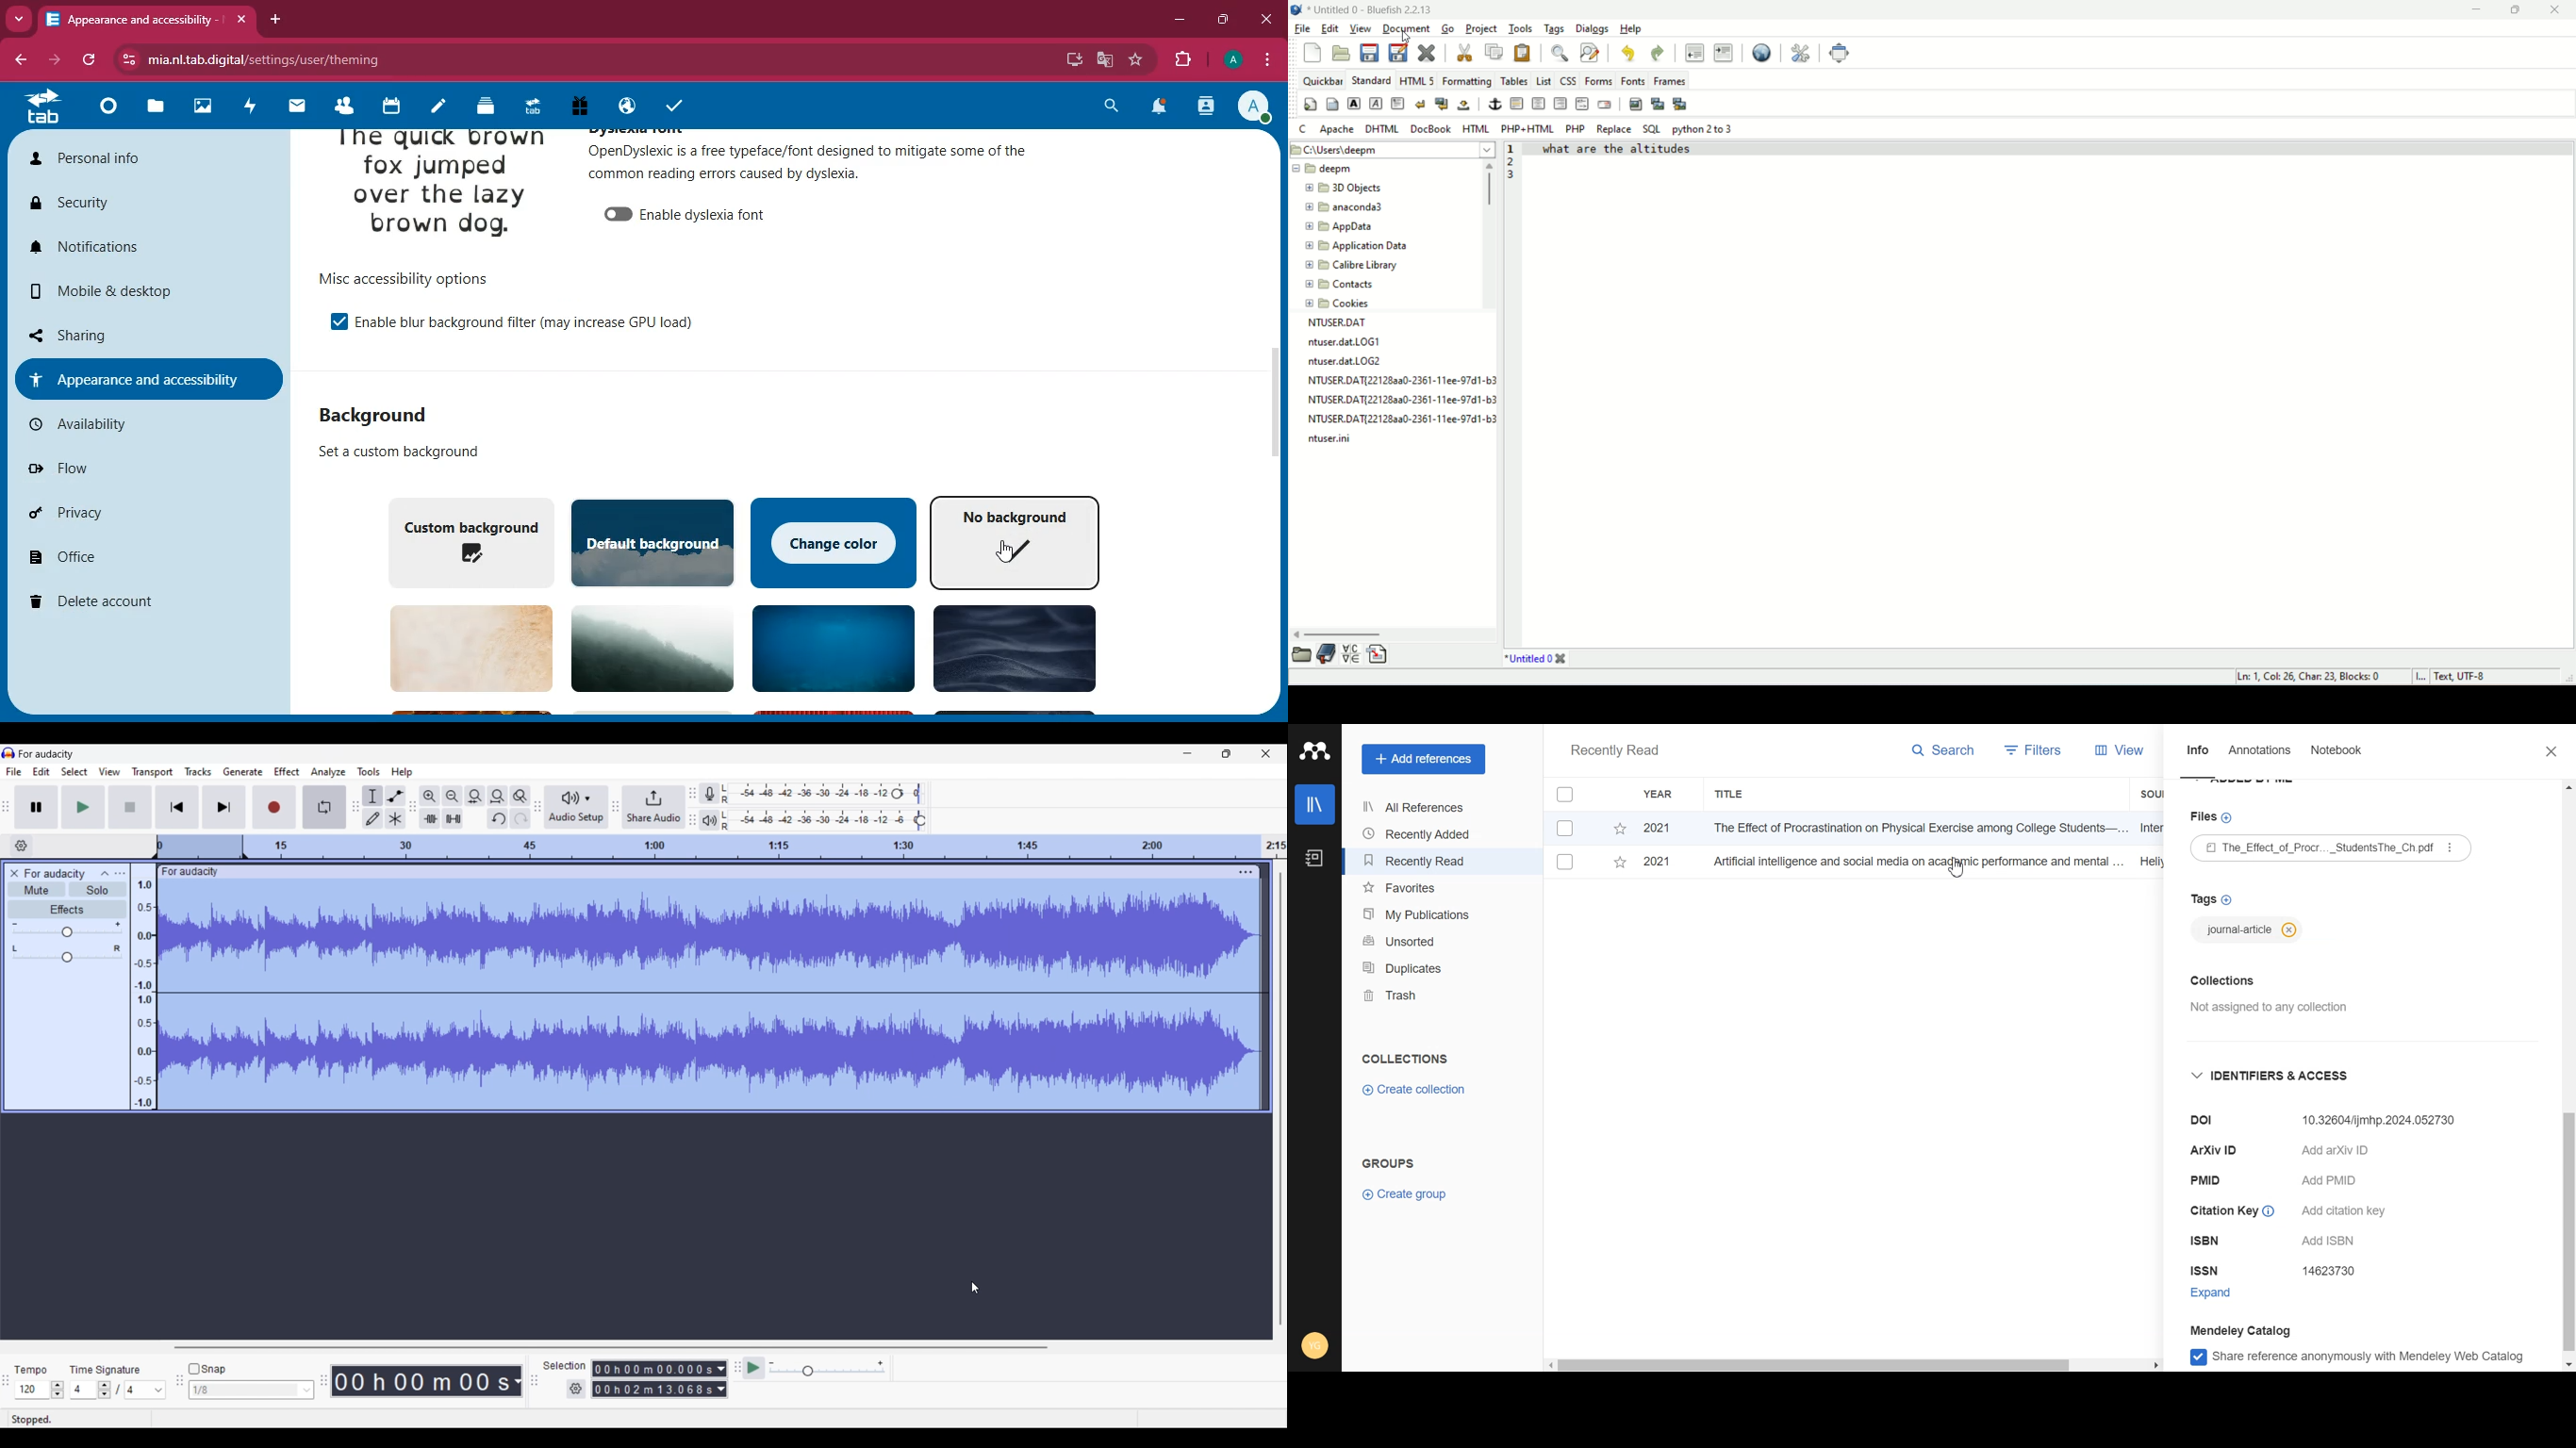 This screenshot has height=1456, width=2576. Describe the element at coordinates (1441, 104) in the screenshot. I see `break and clear` at that location.